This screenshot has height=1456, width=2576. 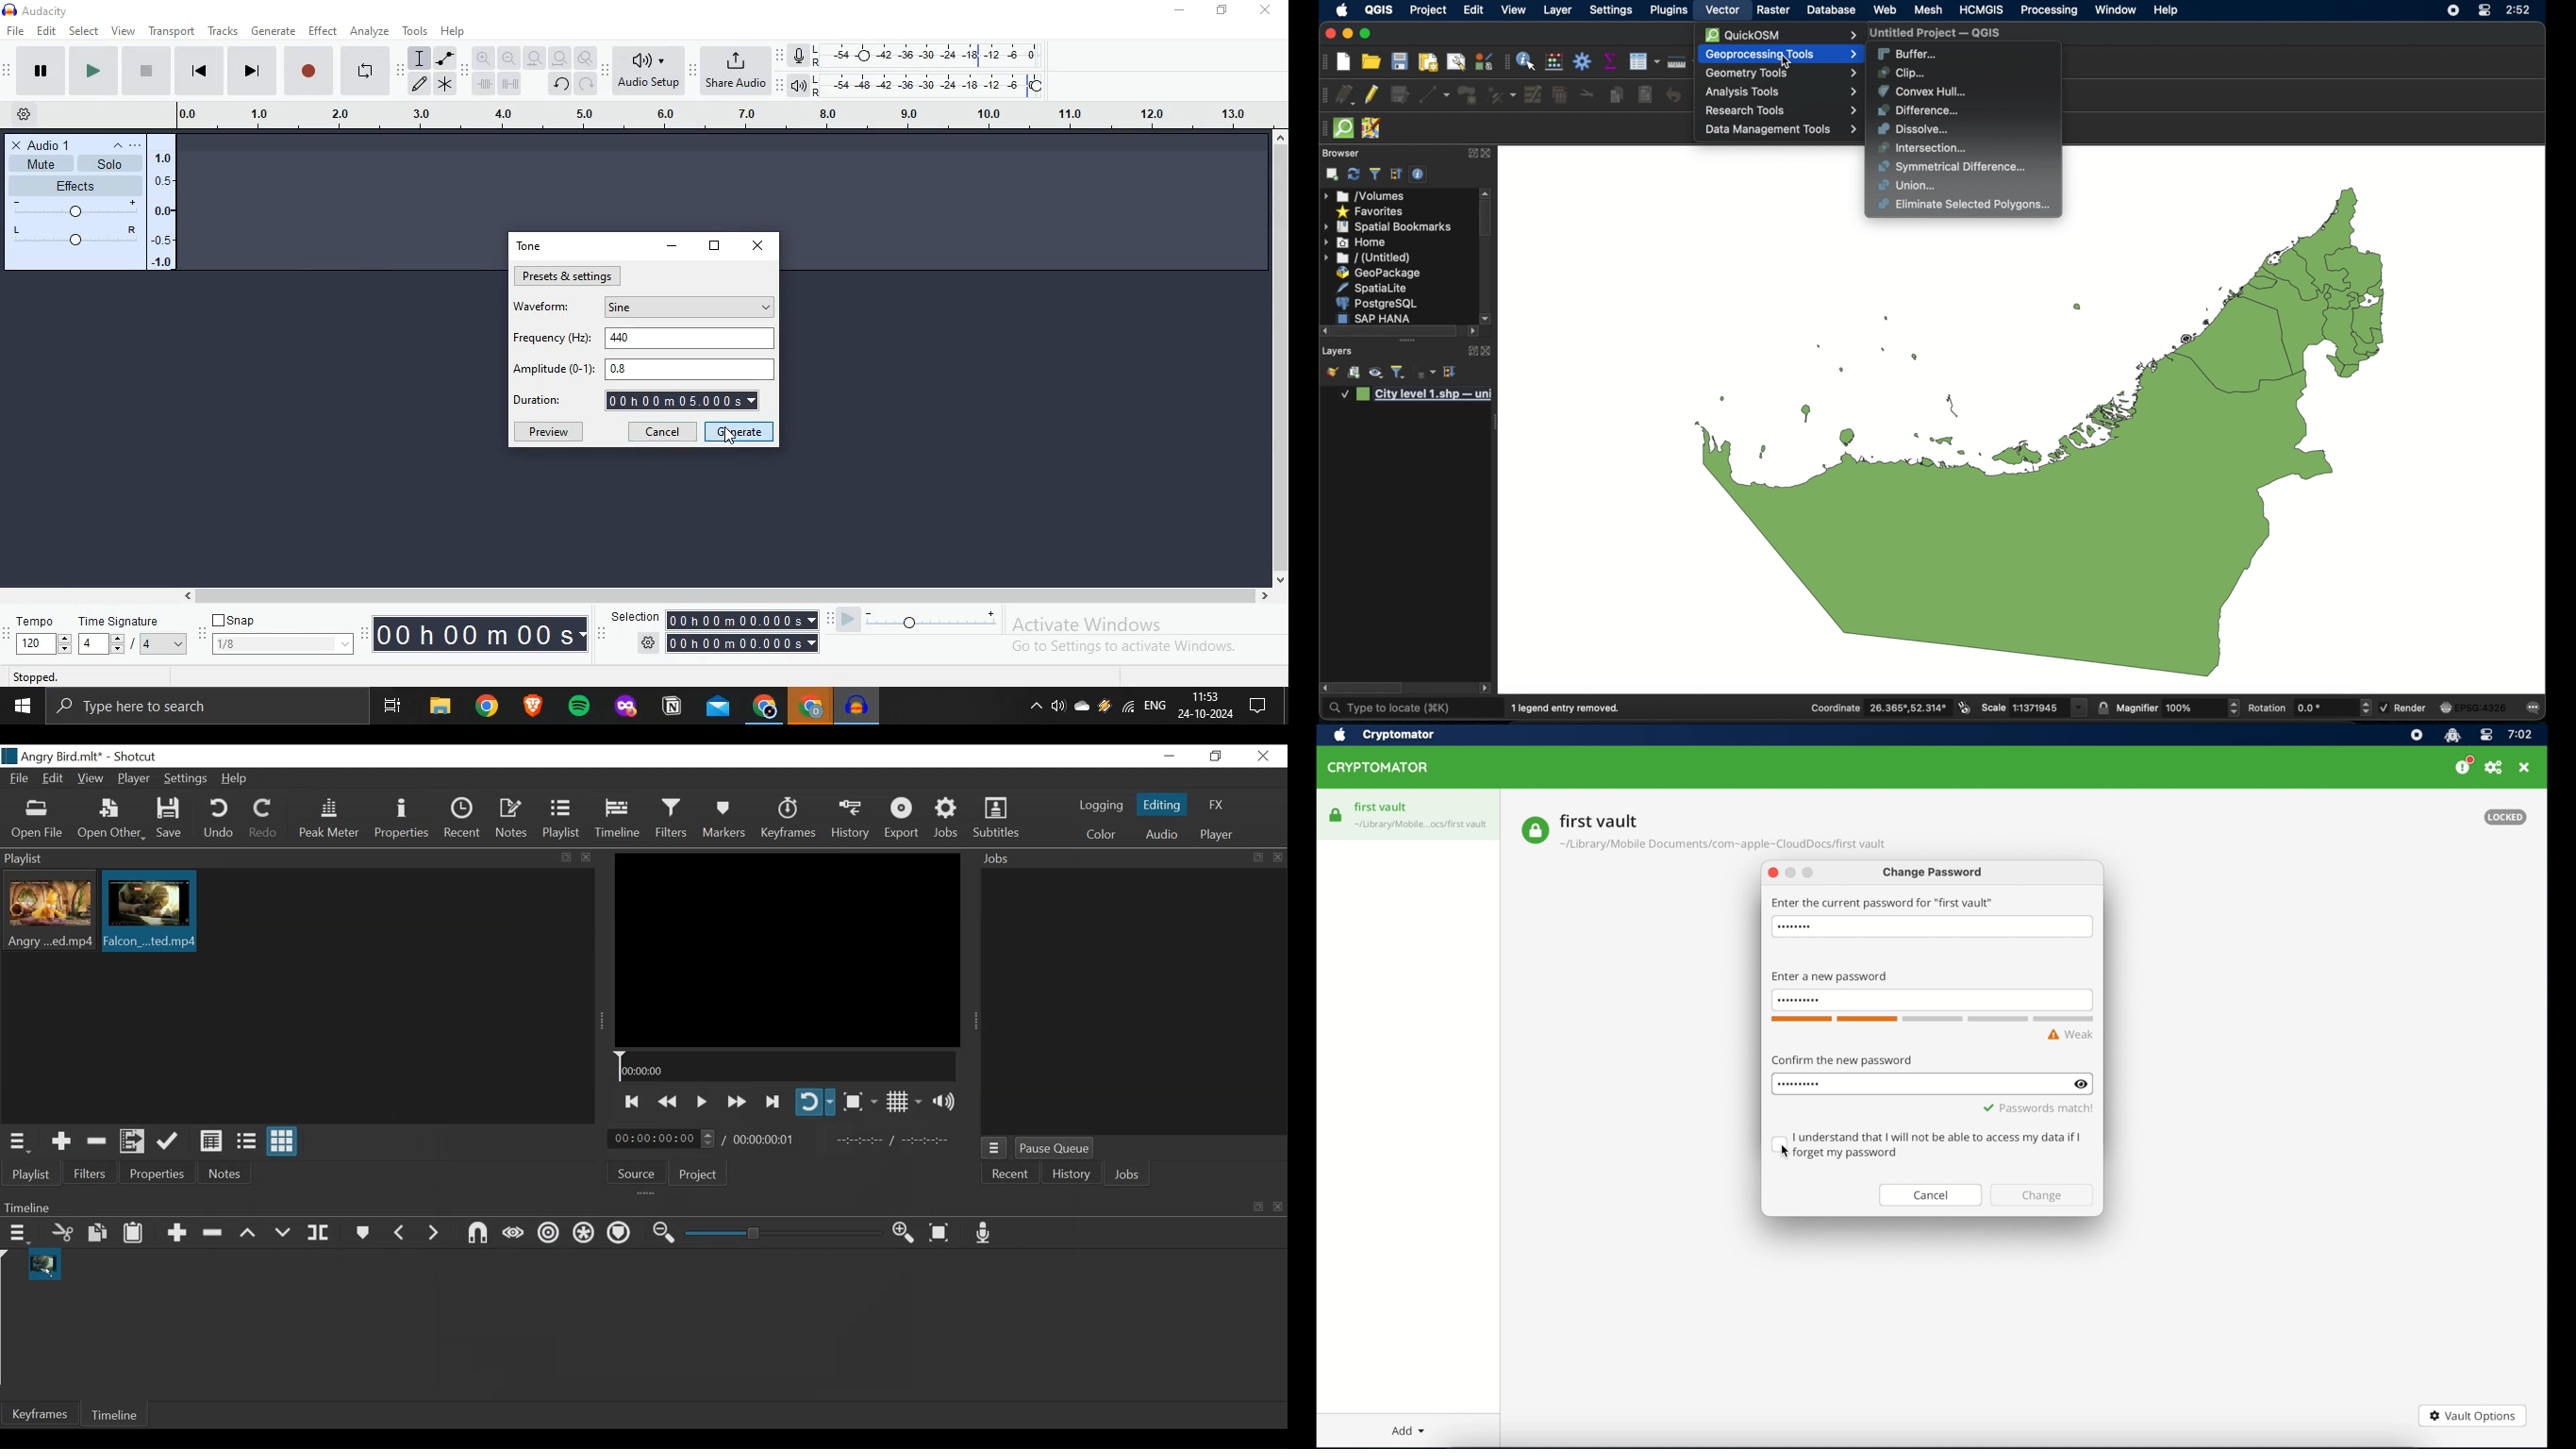 What do you see at coordinates (1058, 708) in the screenshot?
I see `Sound` at bounding box center [1058, 708].